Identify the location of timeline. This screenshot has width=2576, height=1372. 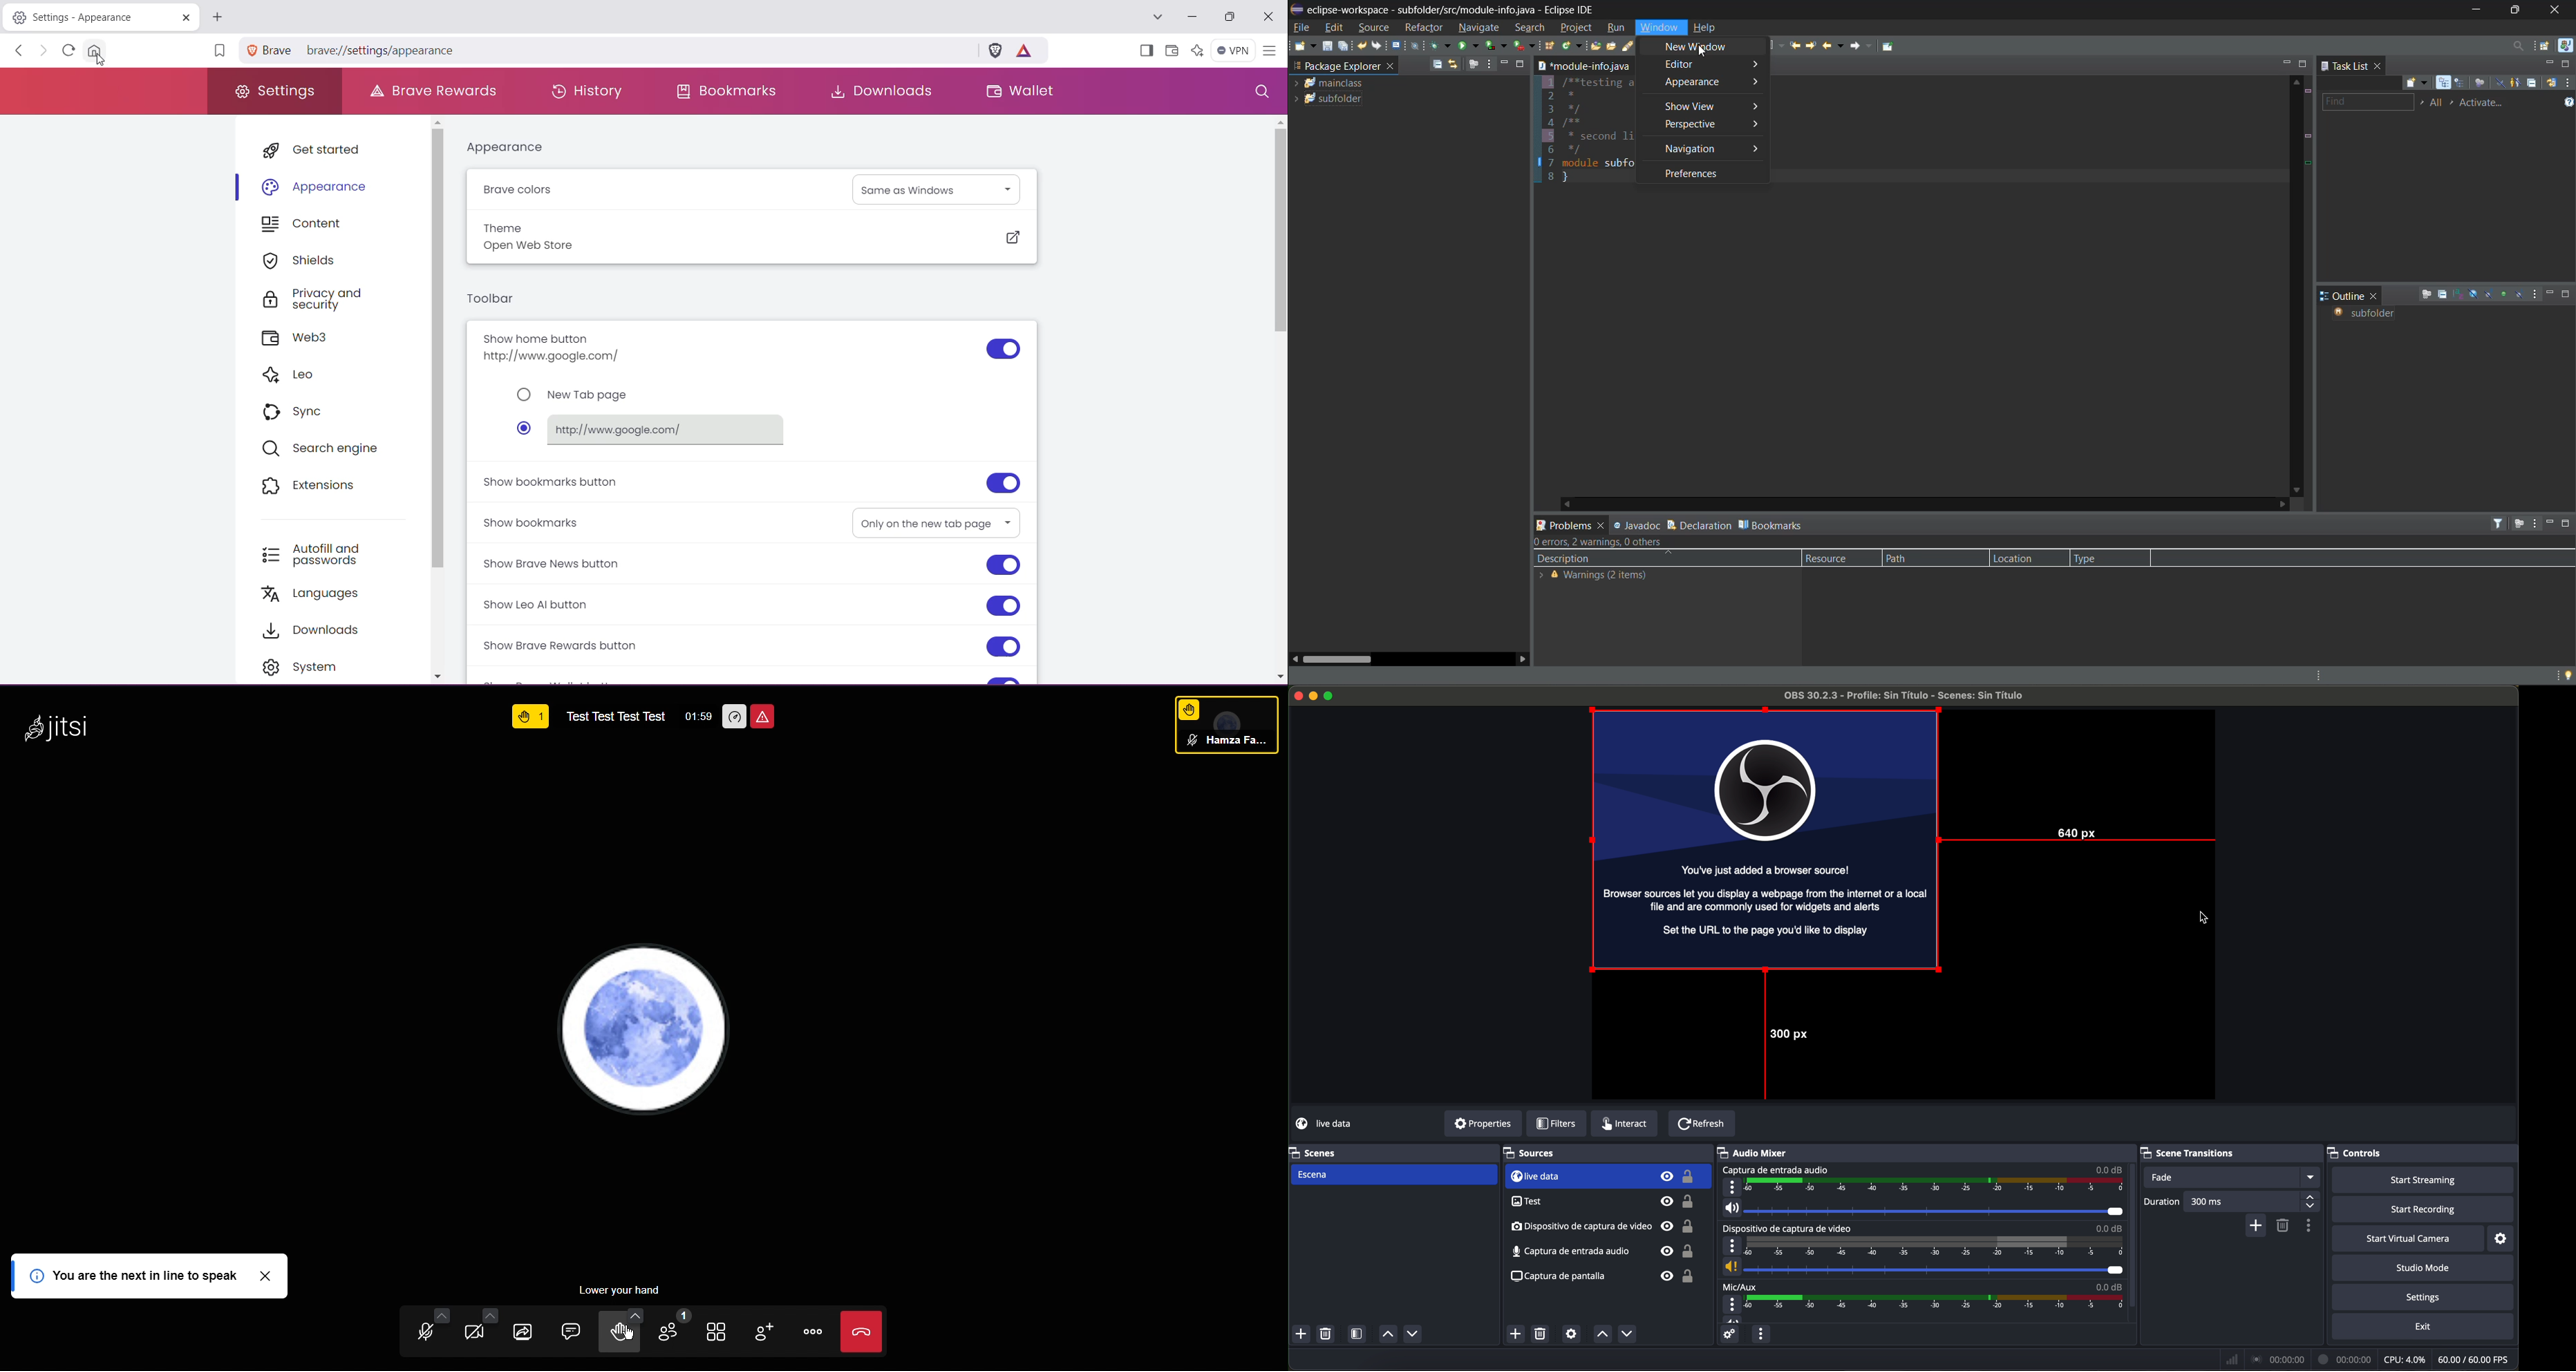
(1936, 1188).